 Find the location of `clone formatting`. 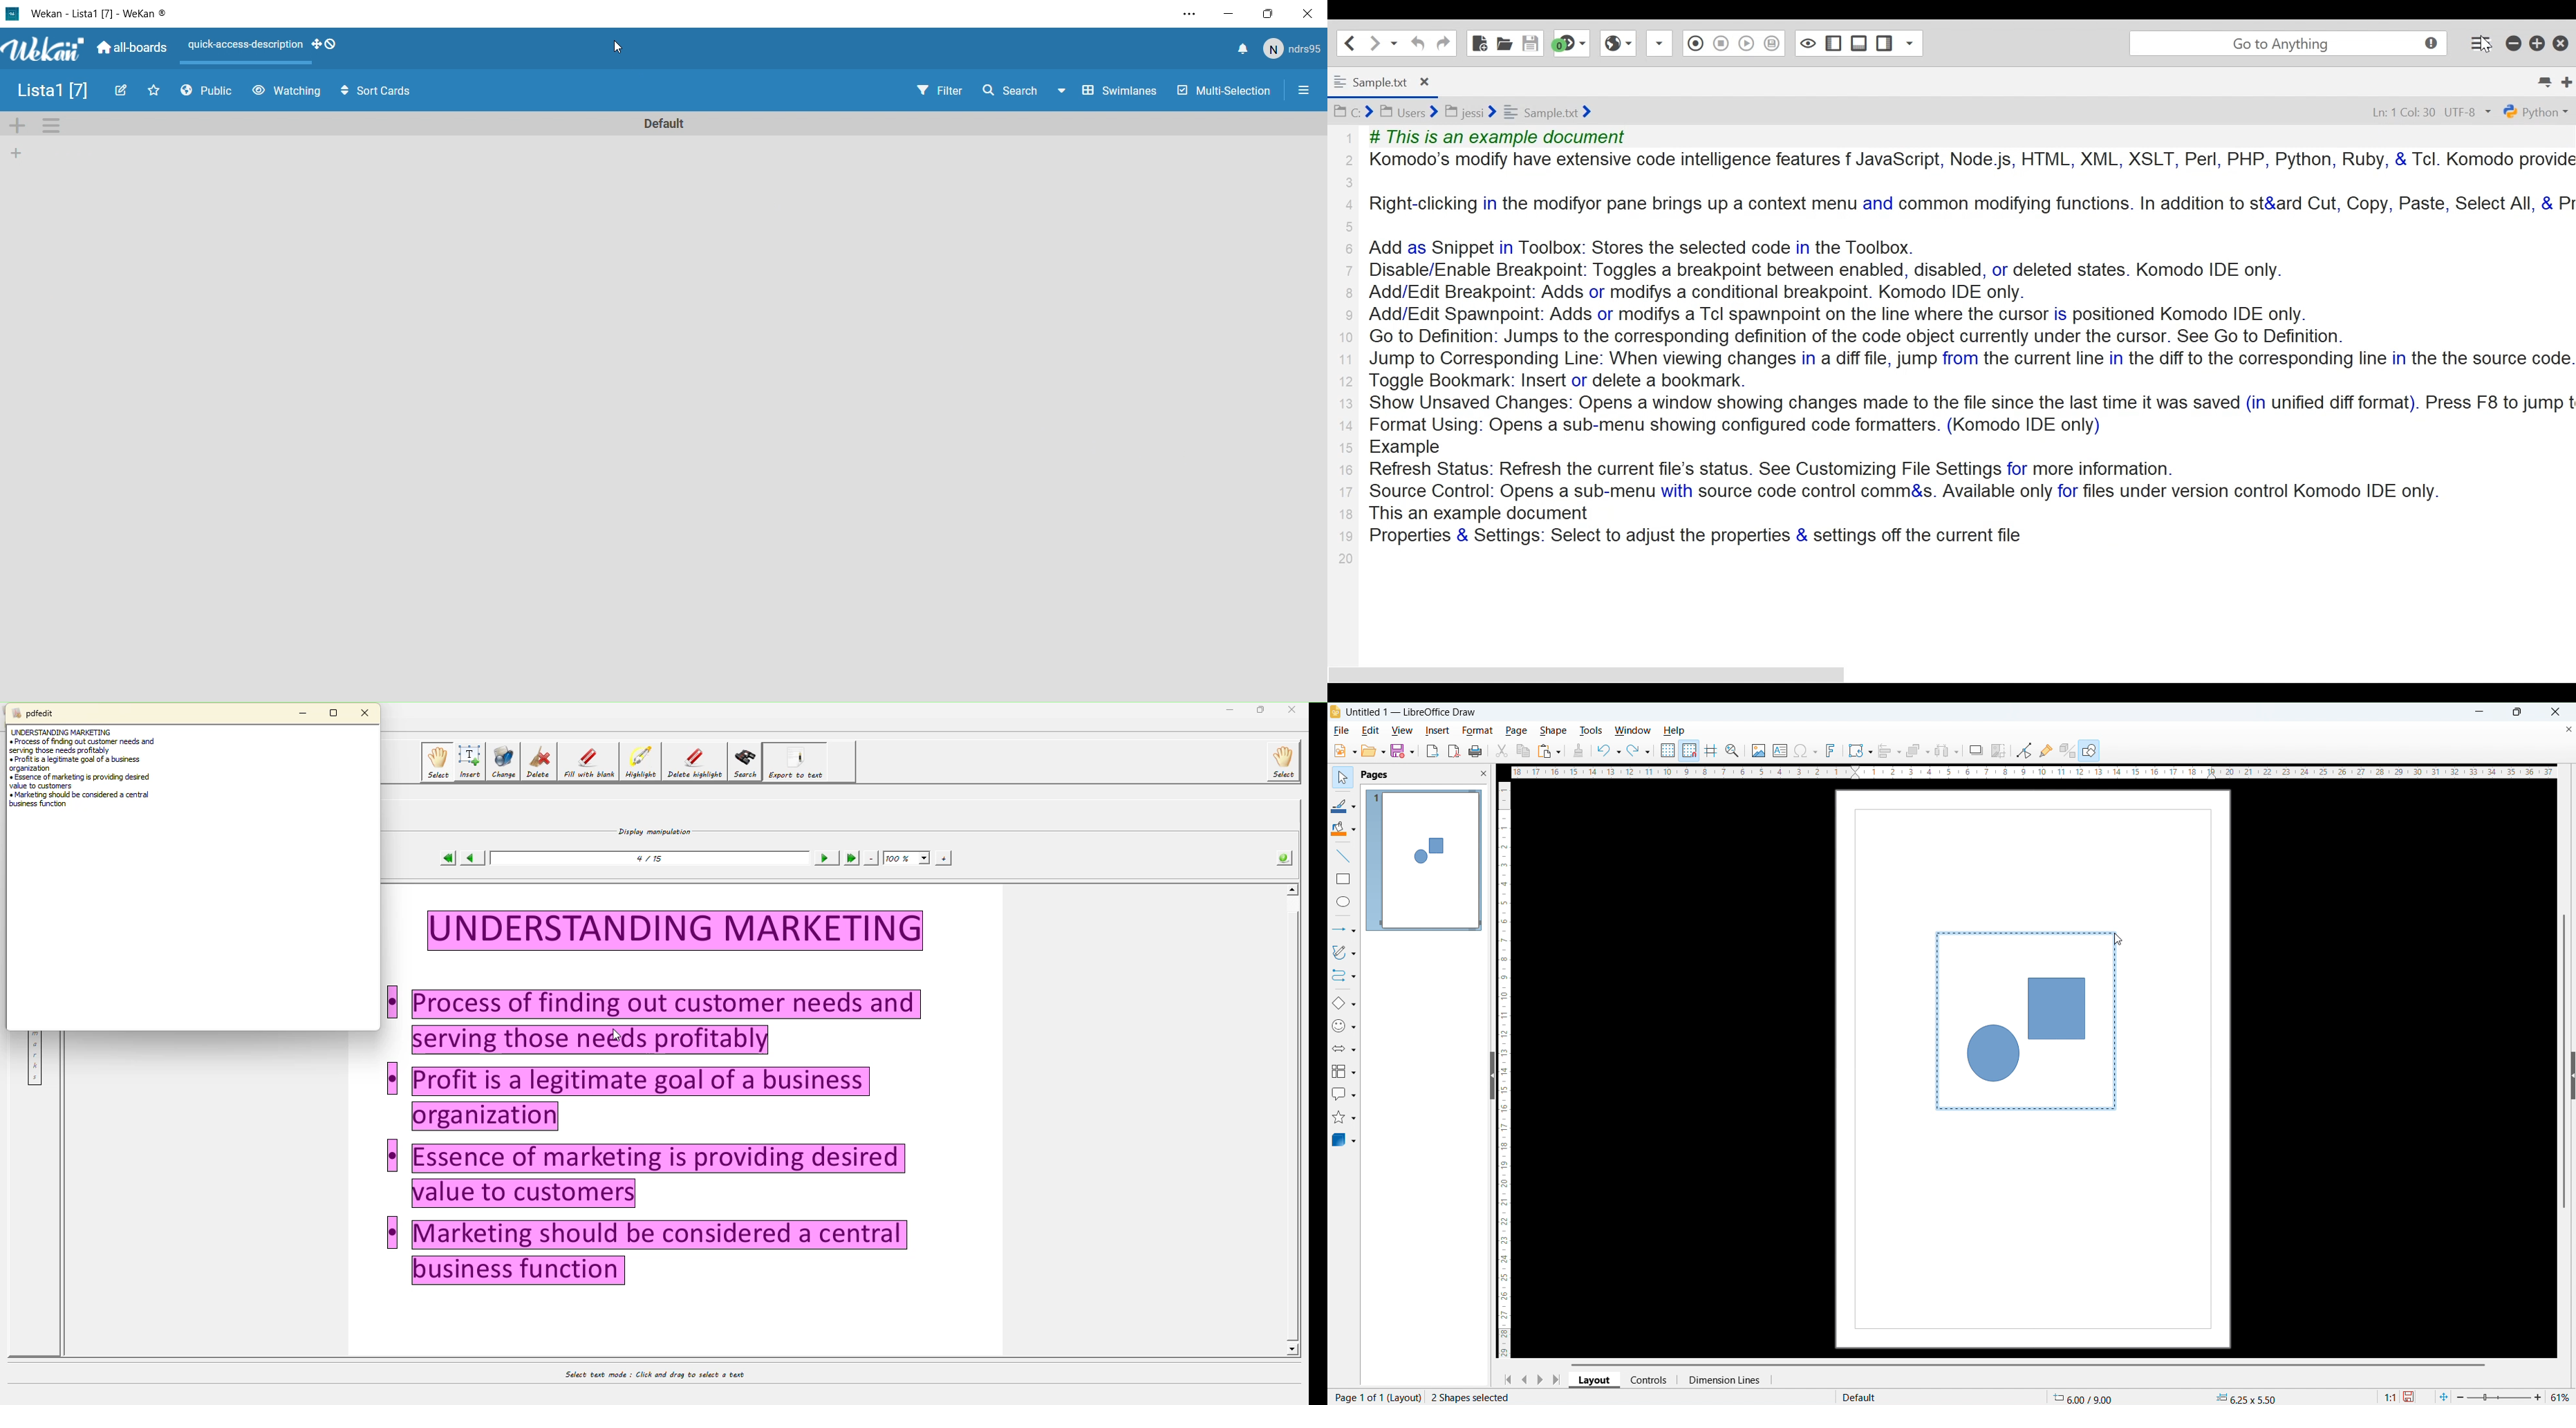

clone formatting is located at coordinates (1579, 751).